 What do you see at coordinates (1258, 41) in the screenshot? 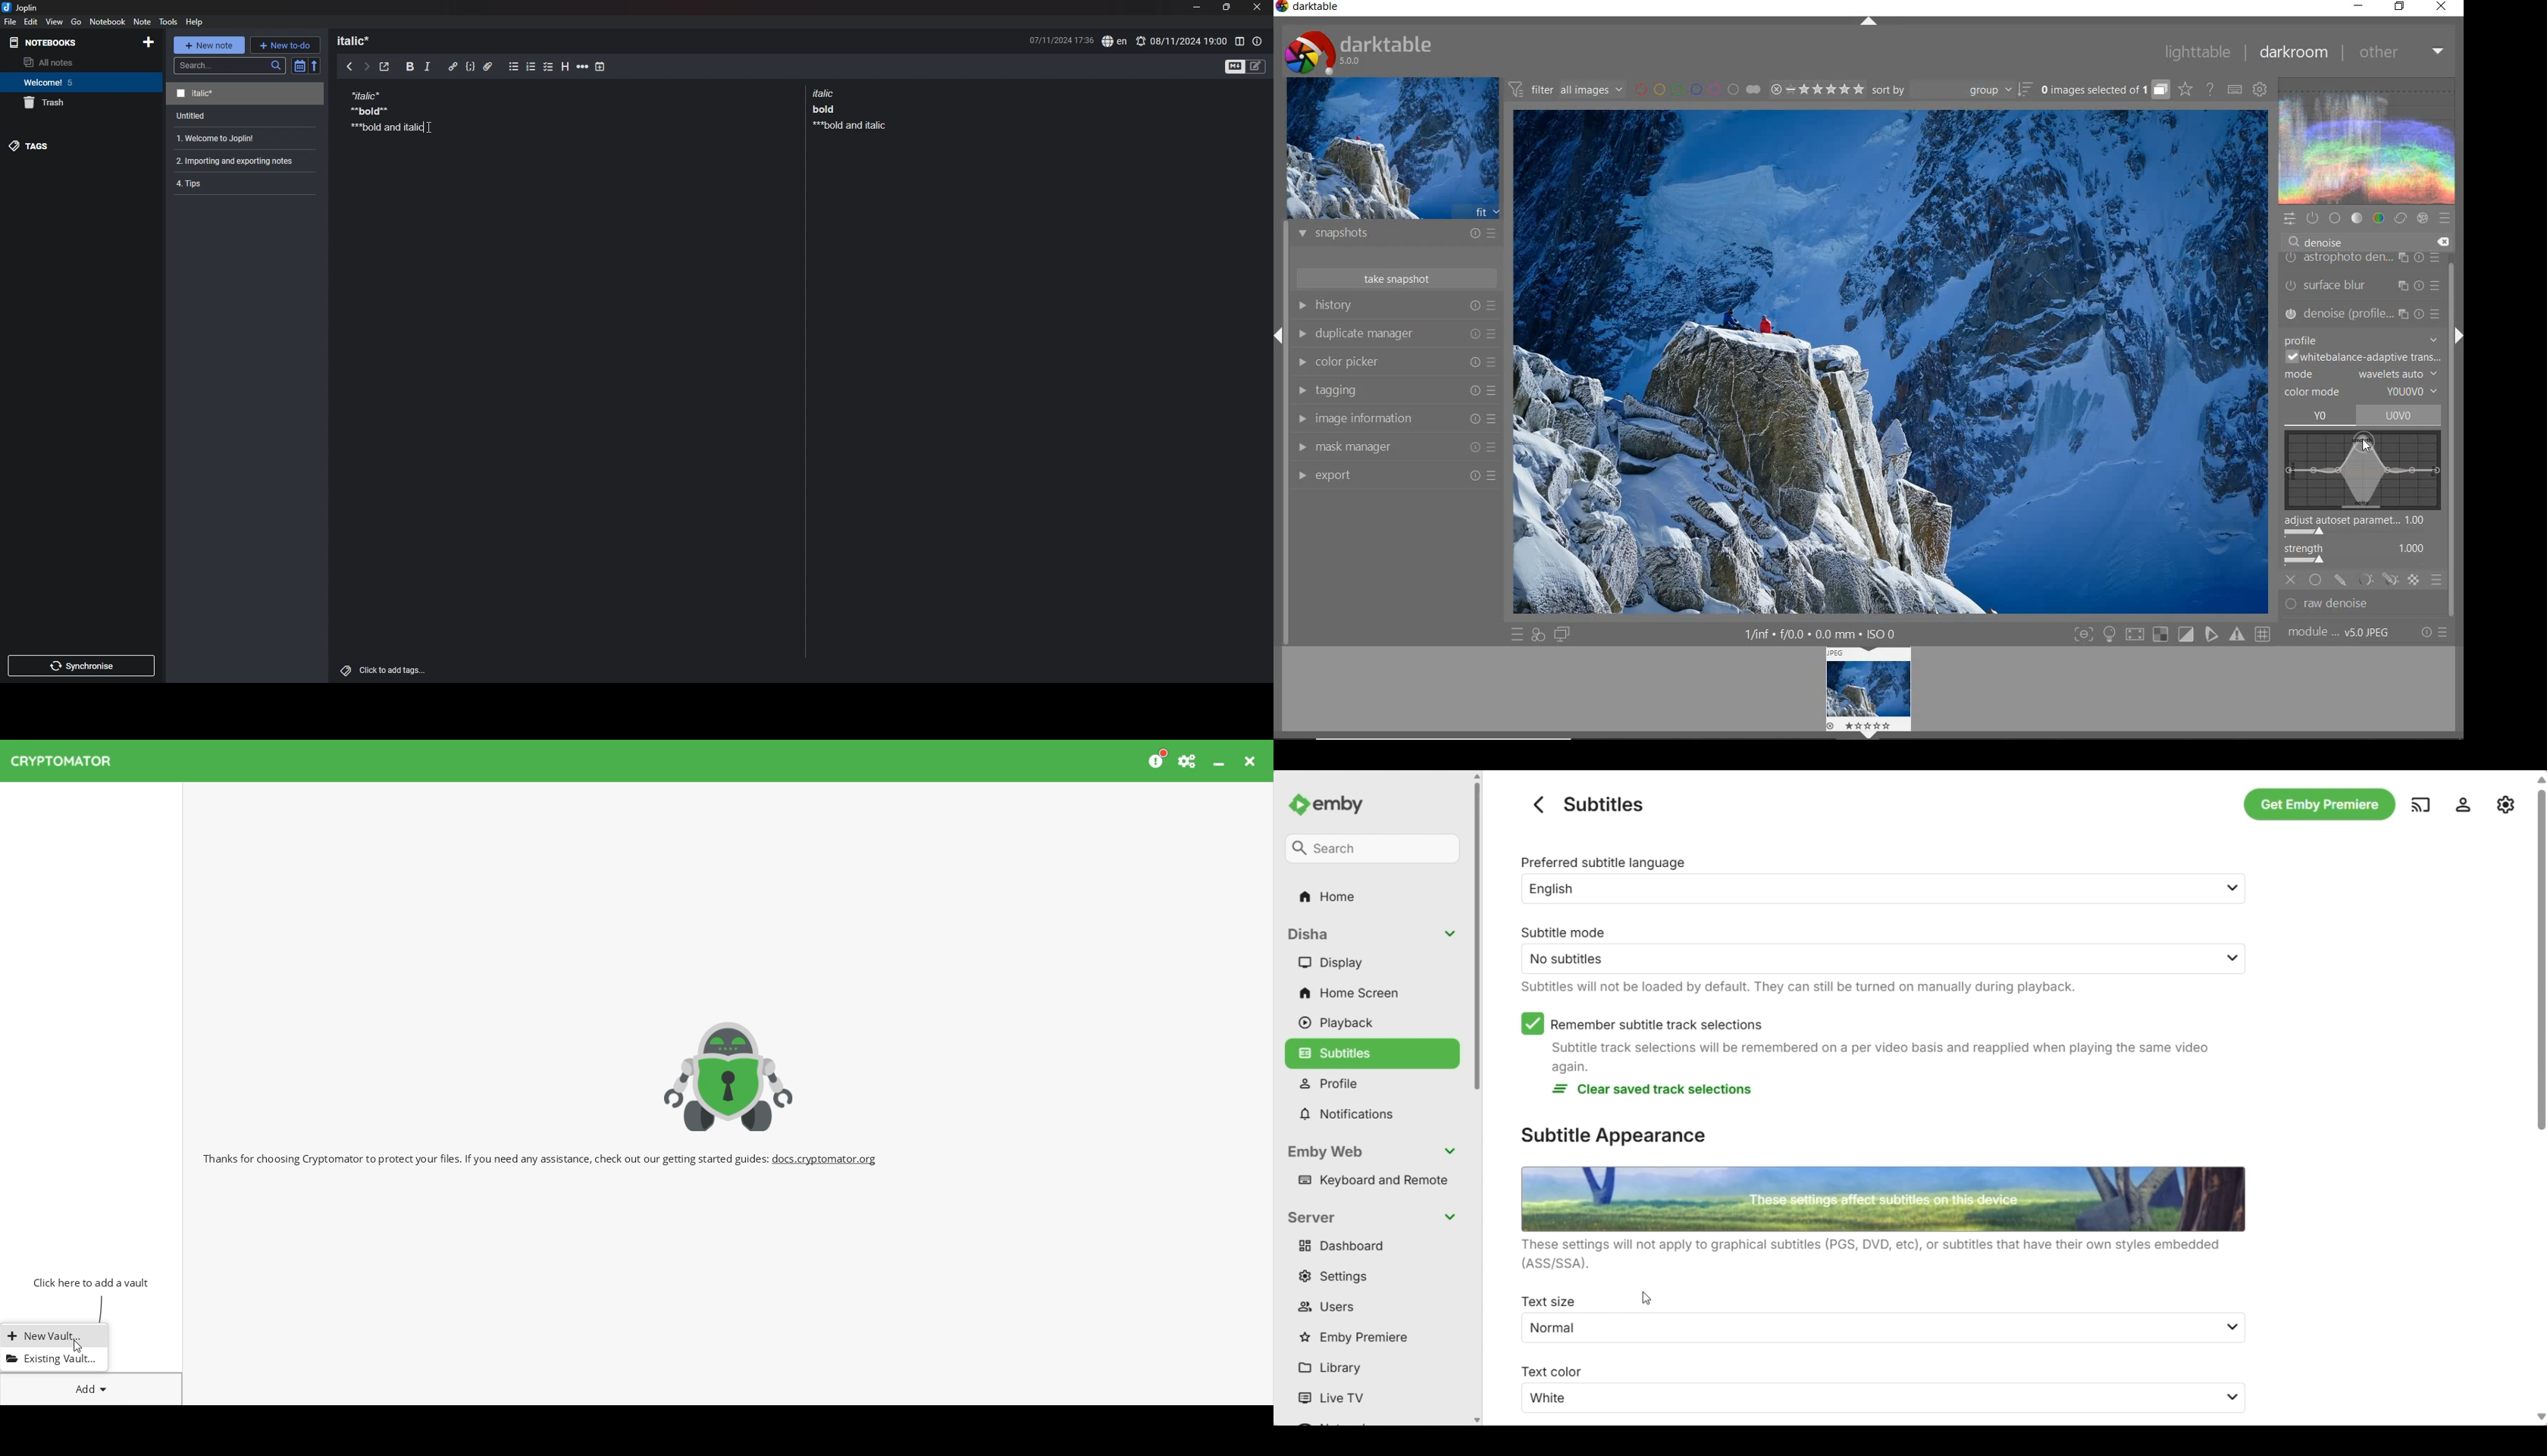
I see `note properties` at bounding box center [1258, 41].